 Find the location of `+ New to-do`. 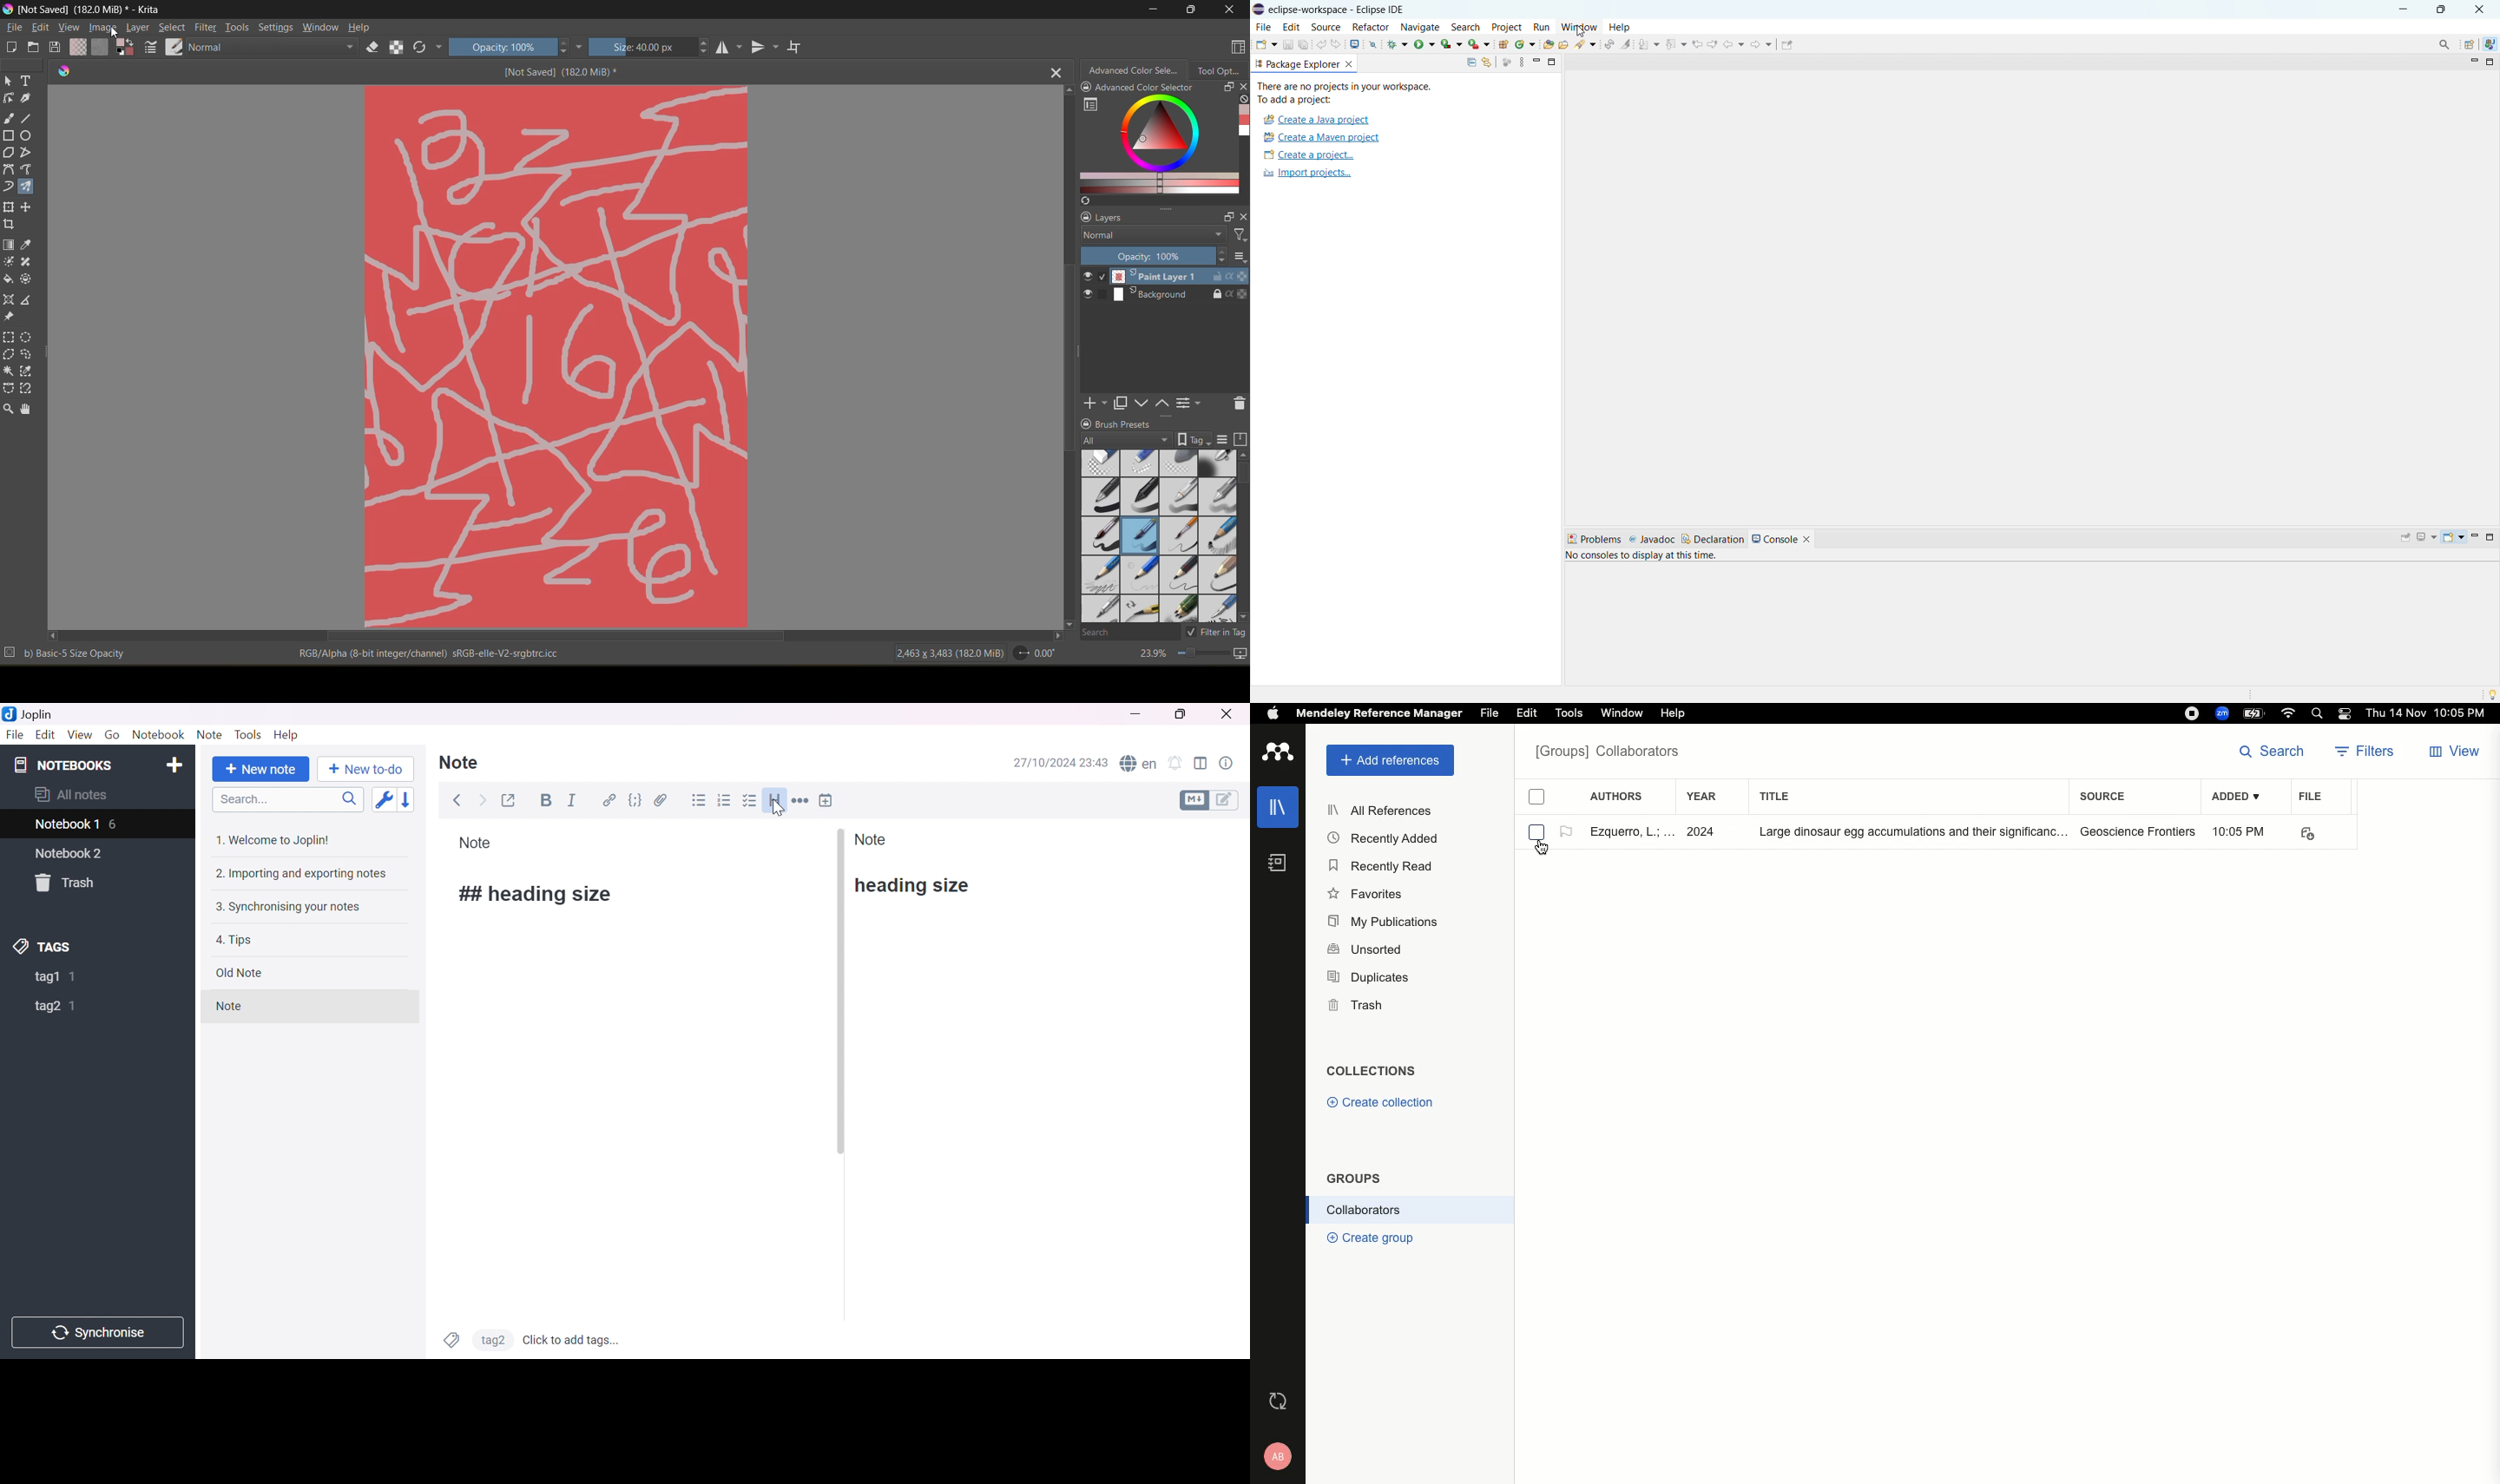

+ New to-do is located at coordinates (366, 769).